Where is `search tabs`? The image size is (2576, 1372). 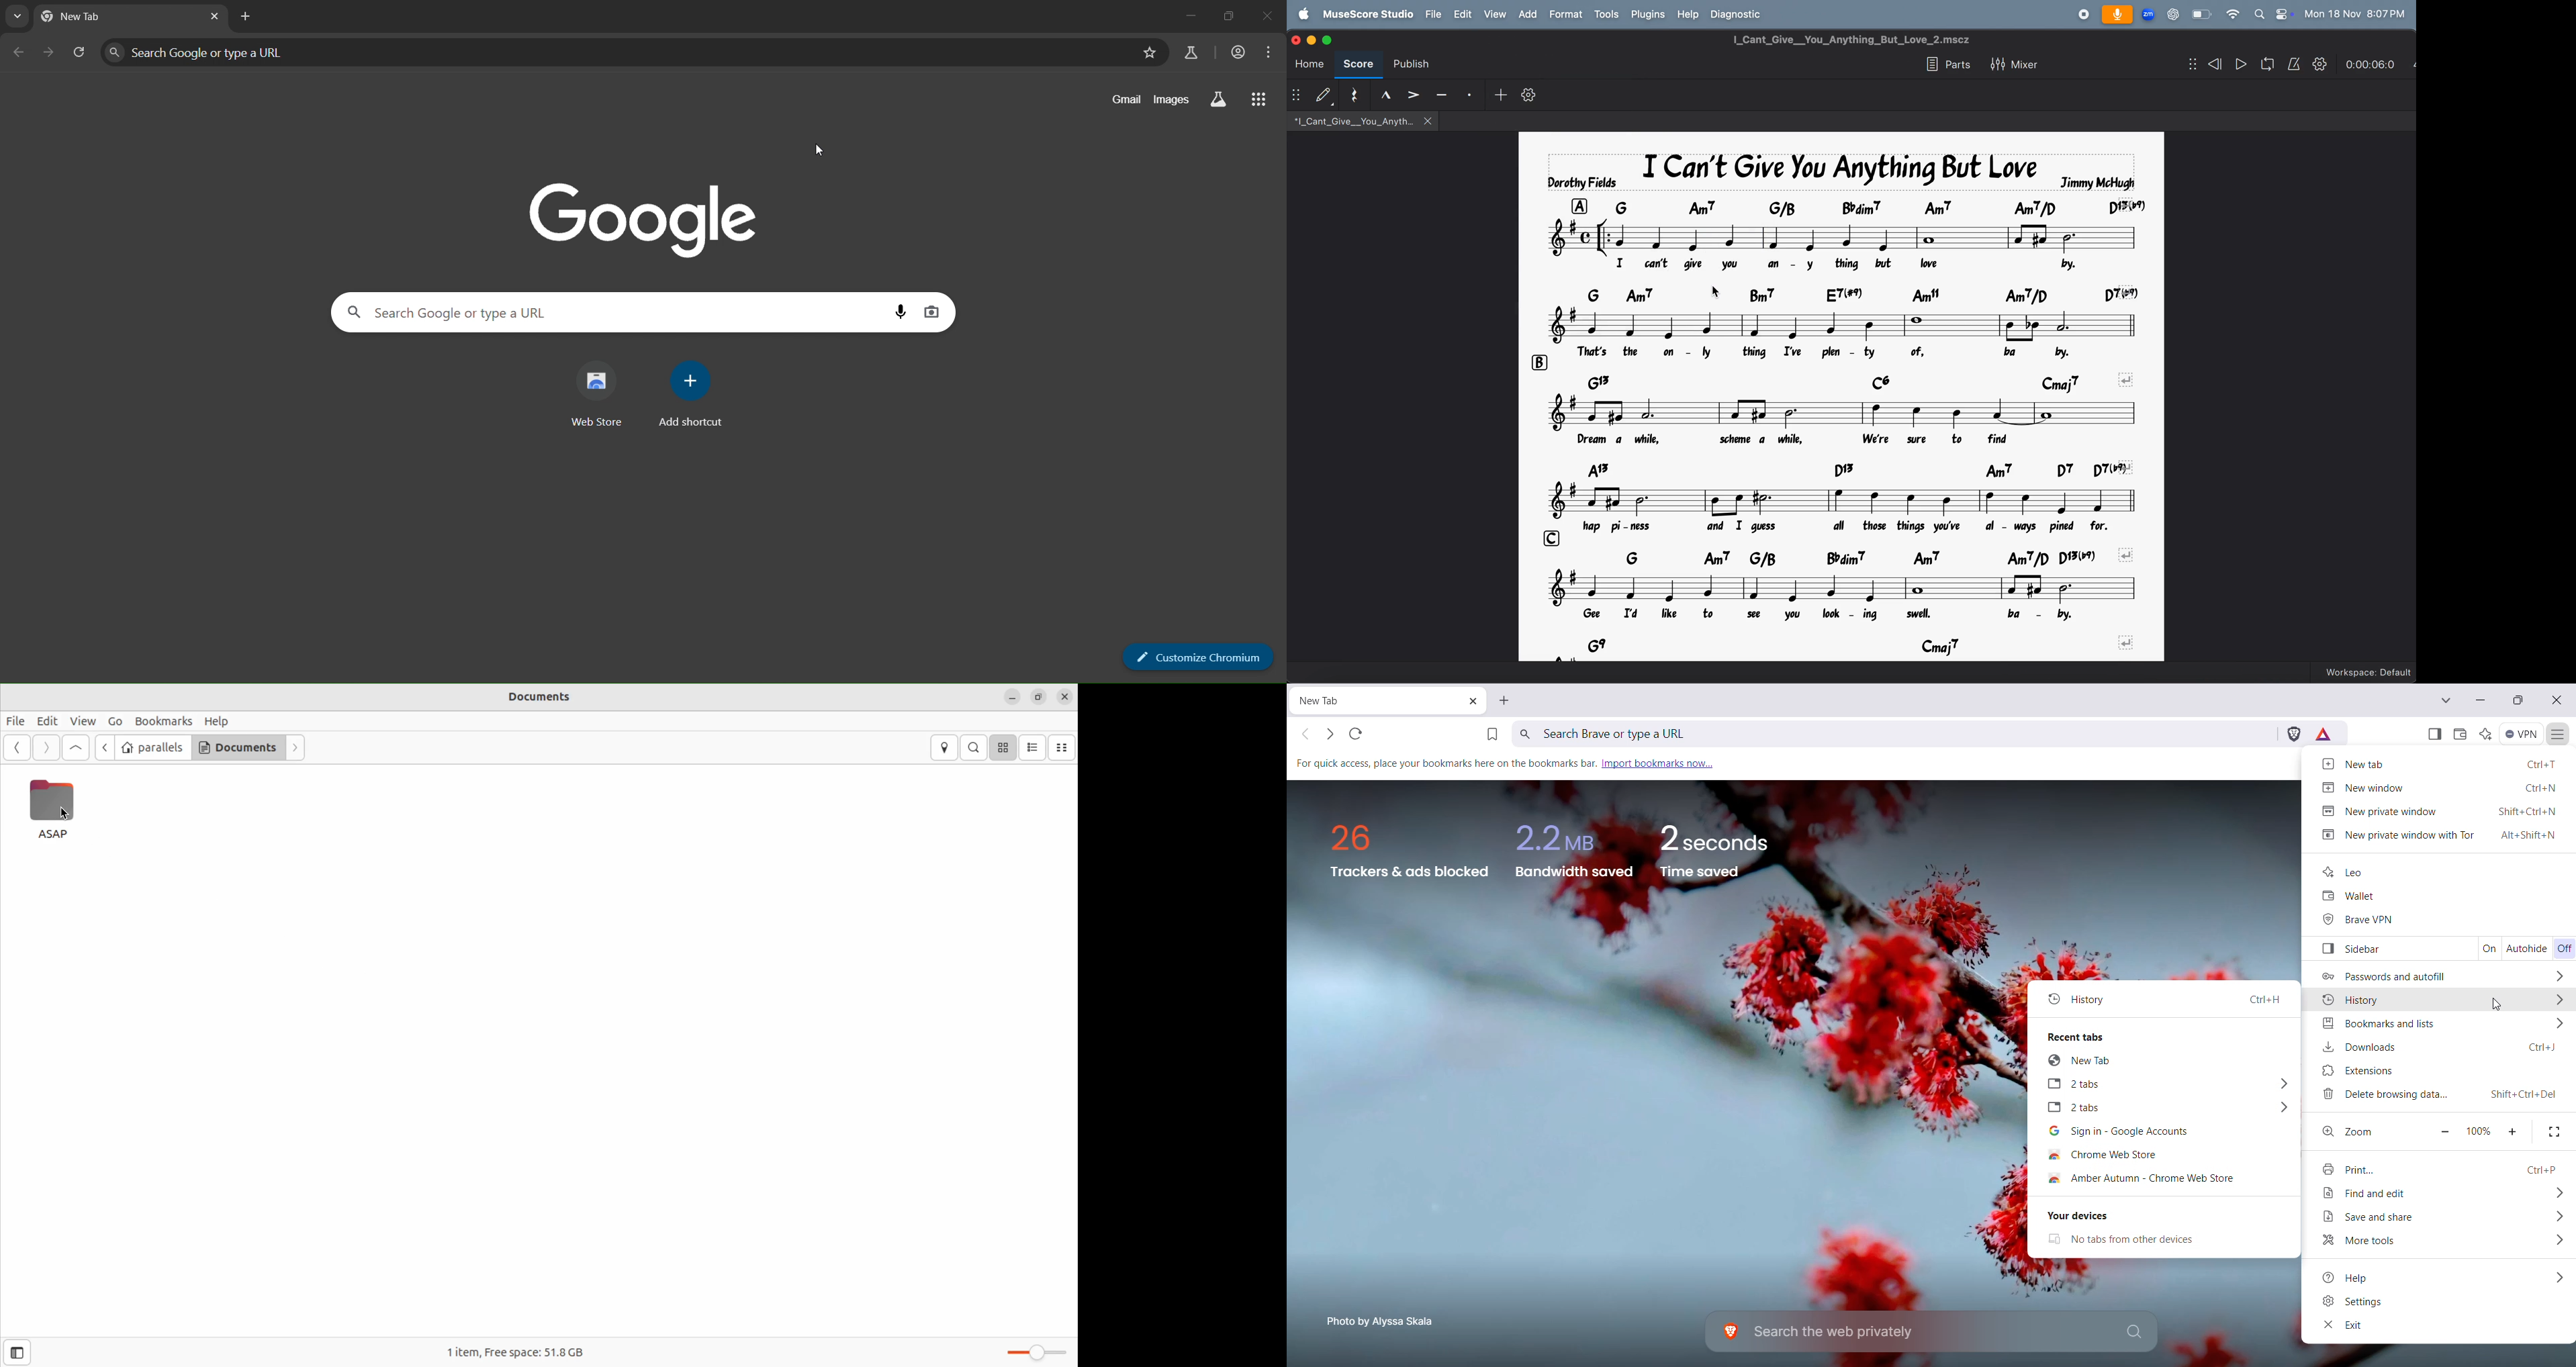 search tabs is located at coordinates (19, 15).